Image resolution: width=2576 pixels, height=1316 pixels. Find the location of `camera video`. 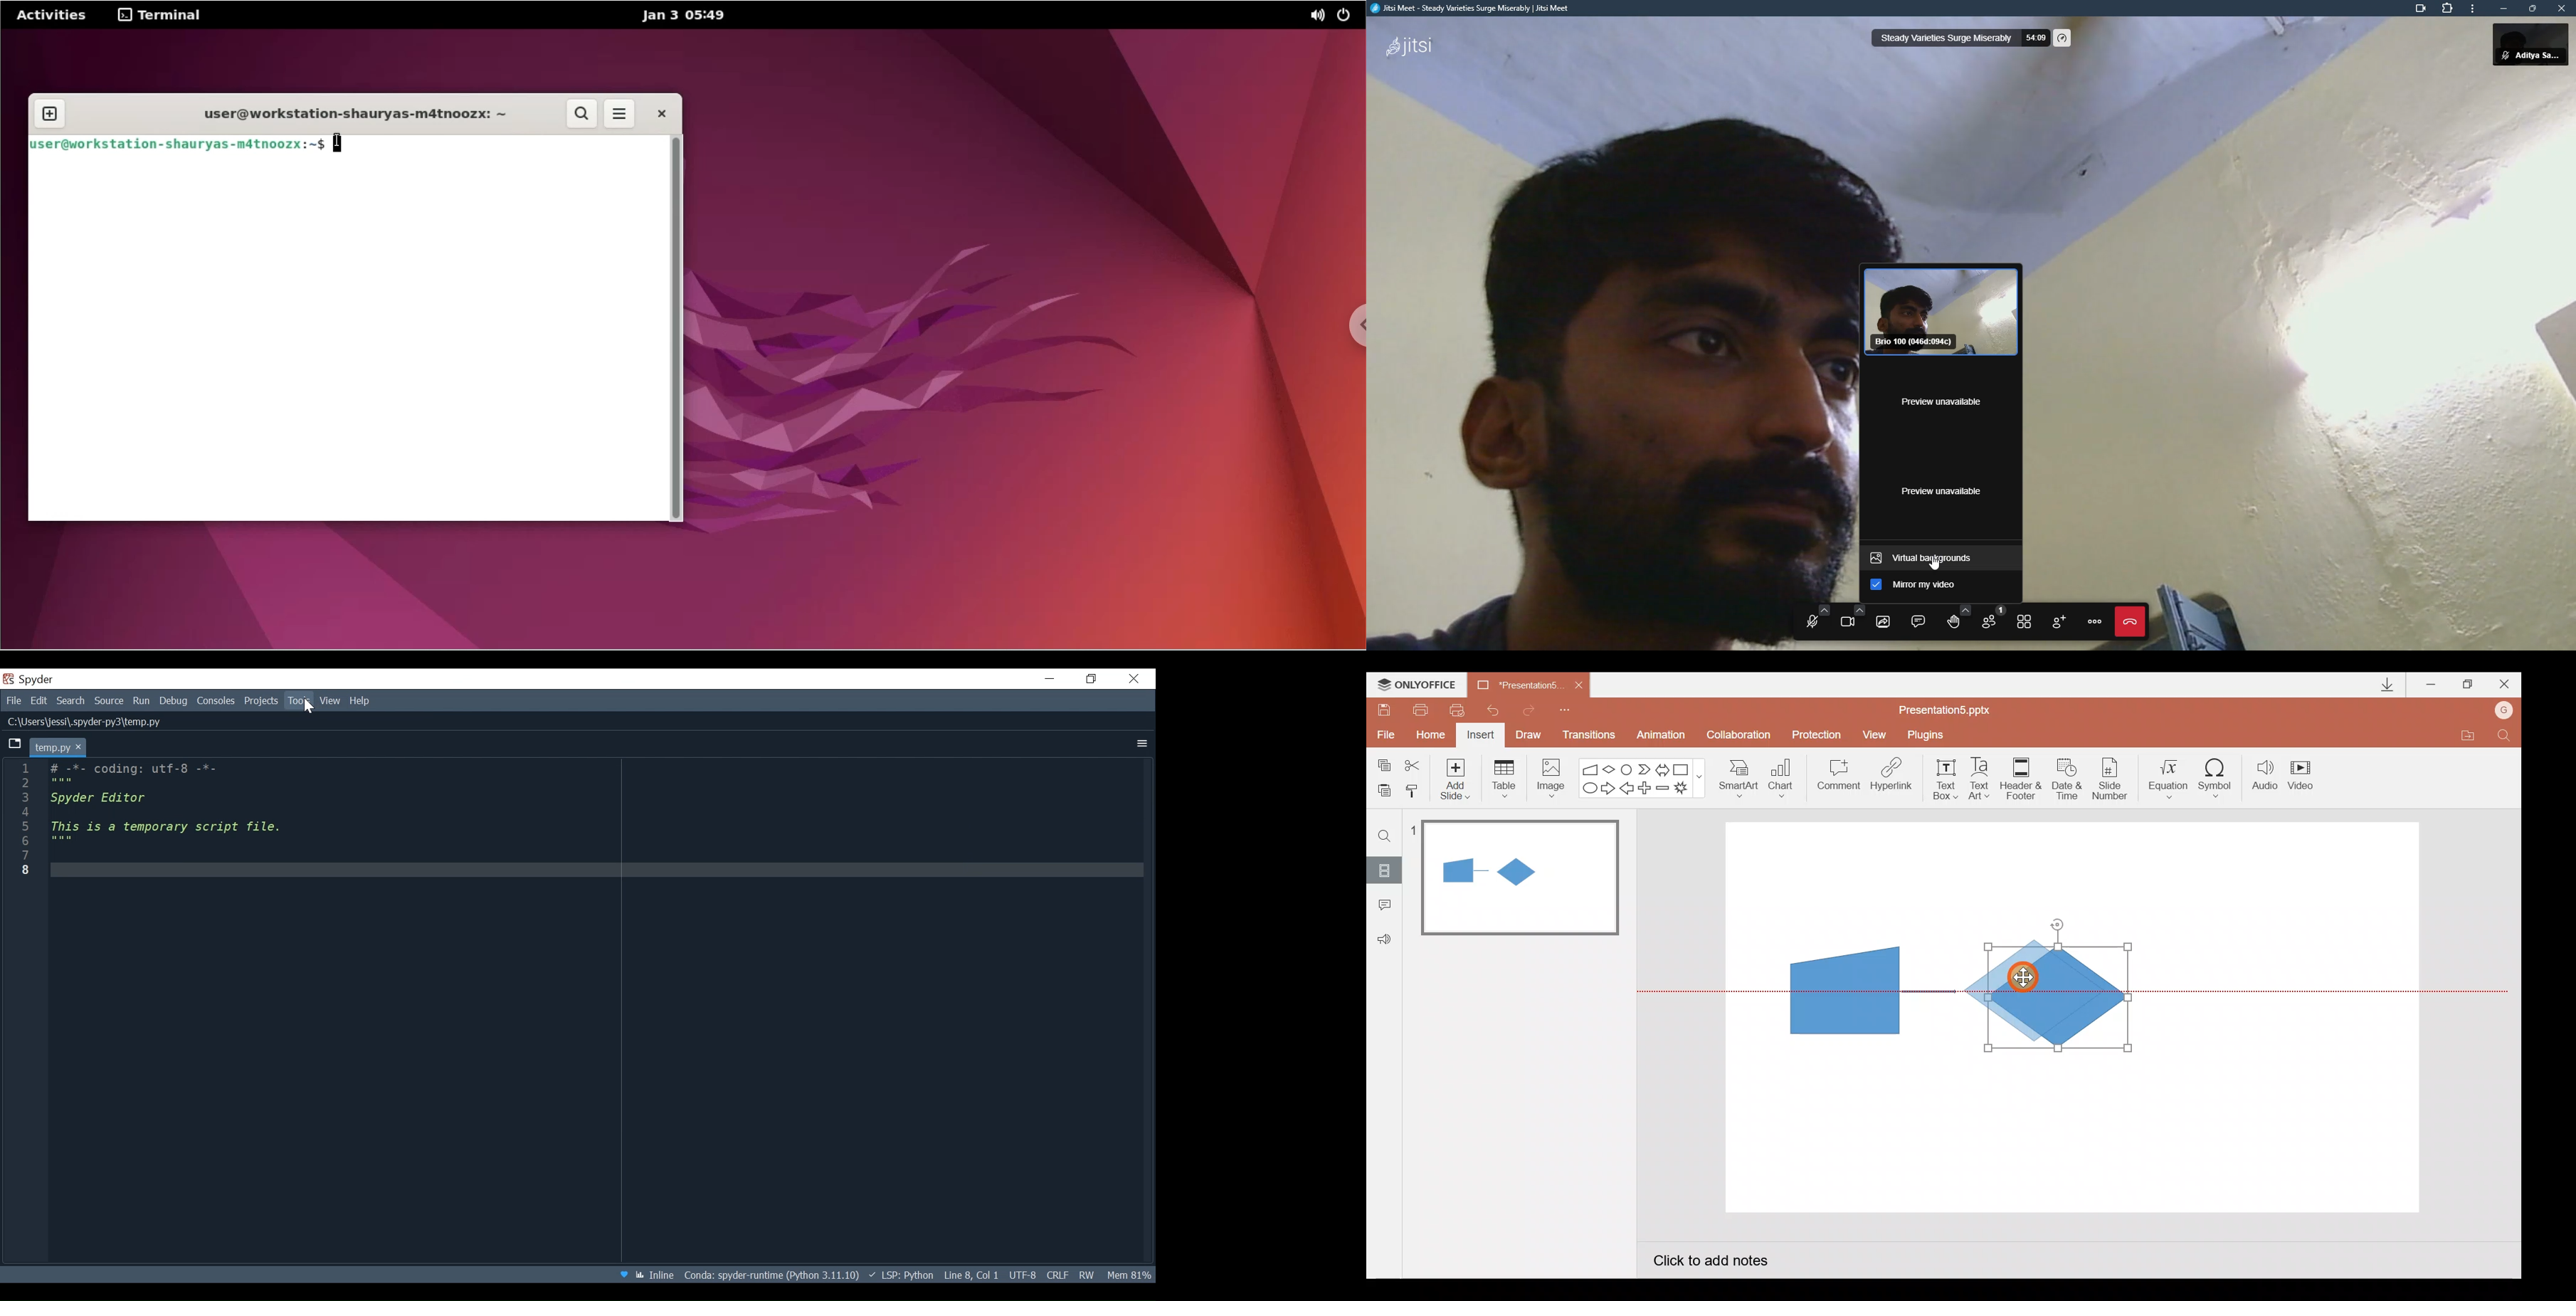

camera video is located at coordinates (1944, 312).